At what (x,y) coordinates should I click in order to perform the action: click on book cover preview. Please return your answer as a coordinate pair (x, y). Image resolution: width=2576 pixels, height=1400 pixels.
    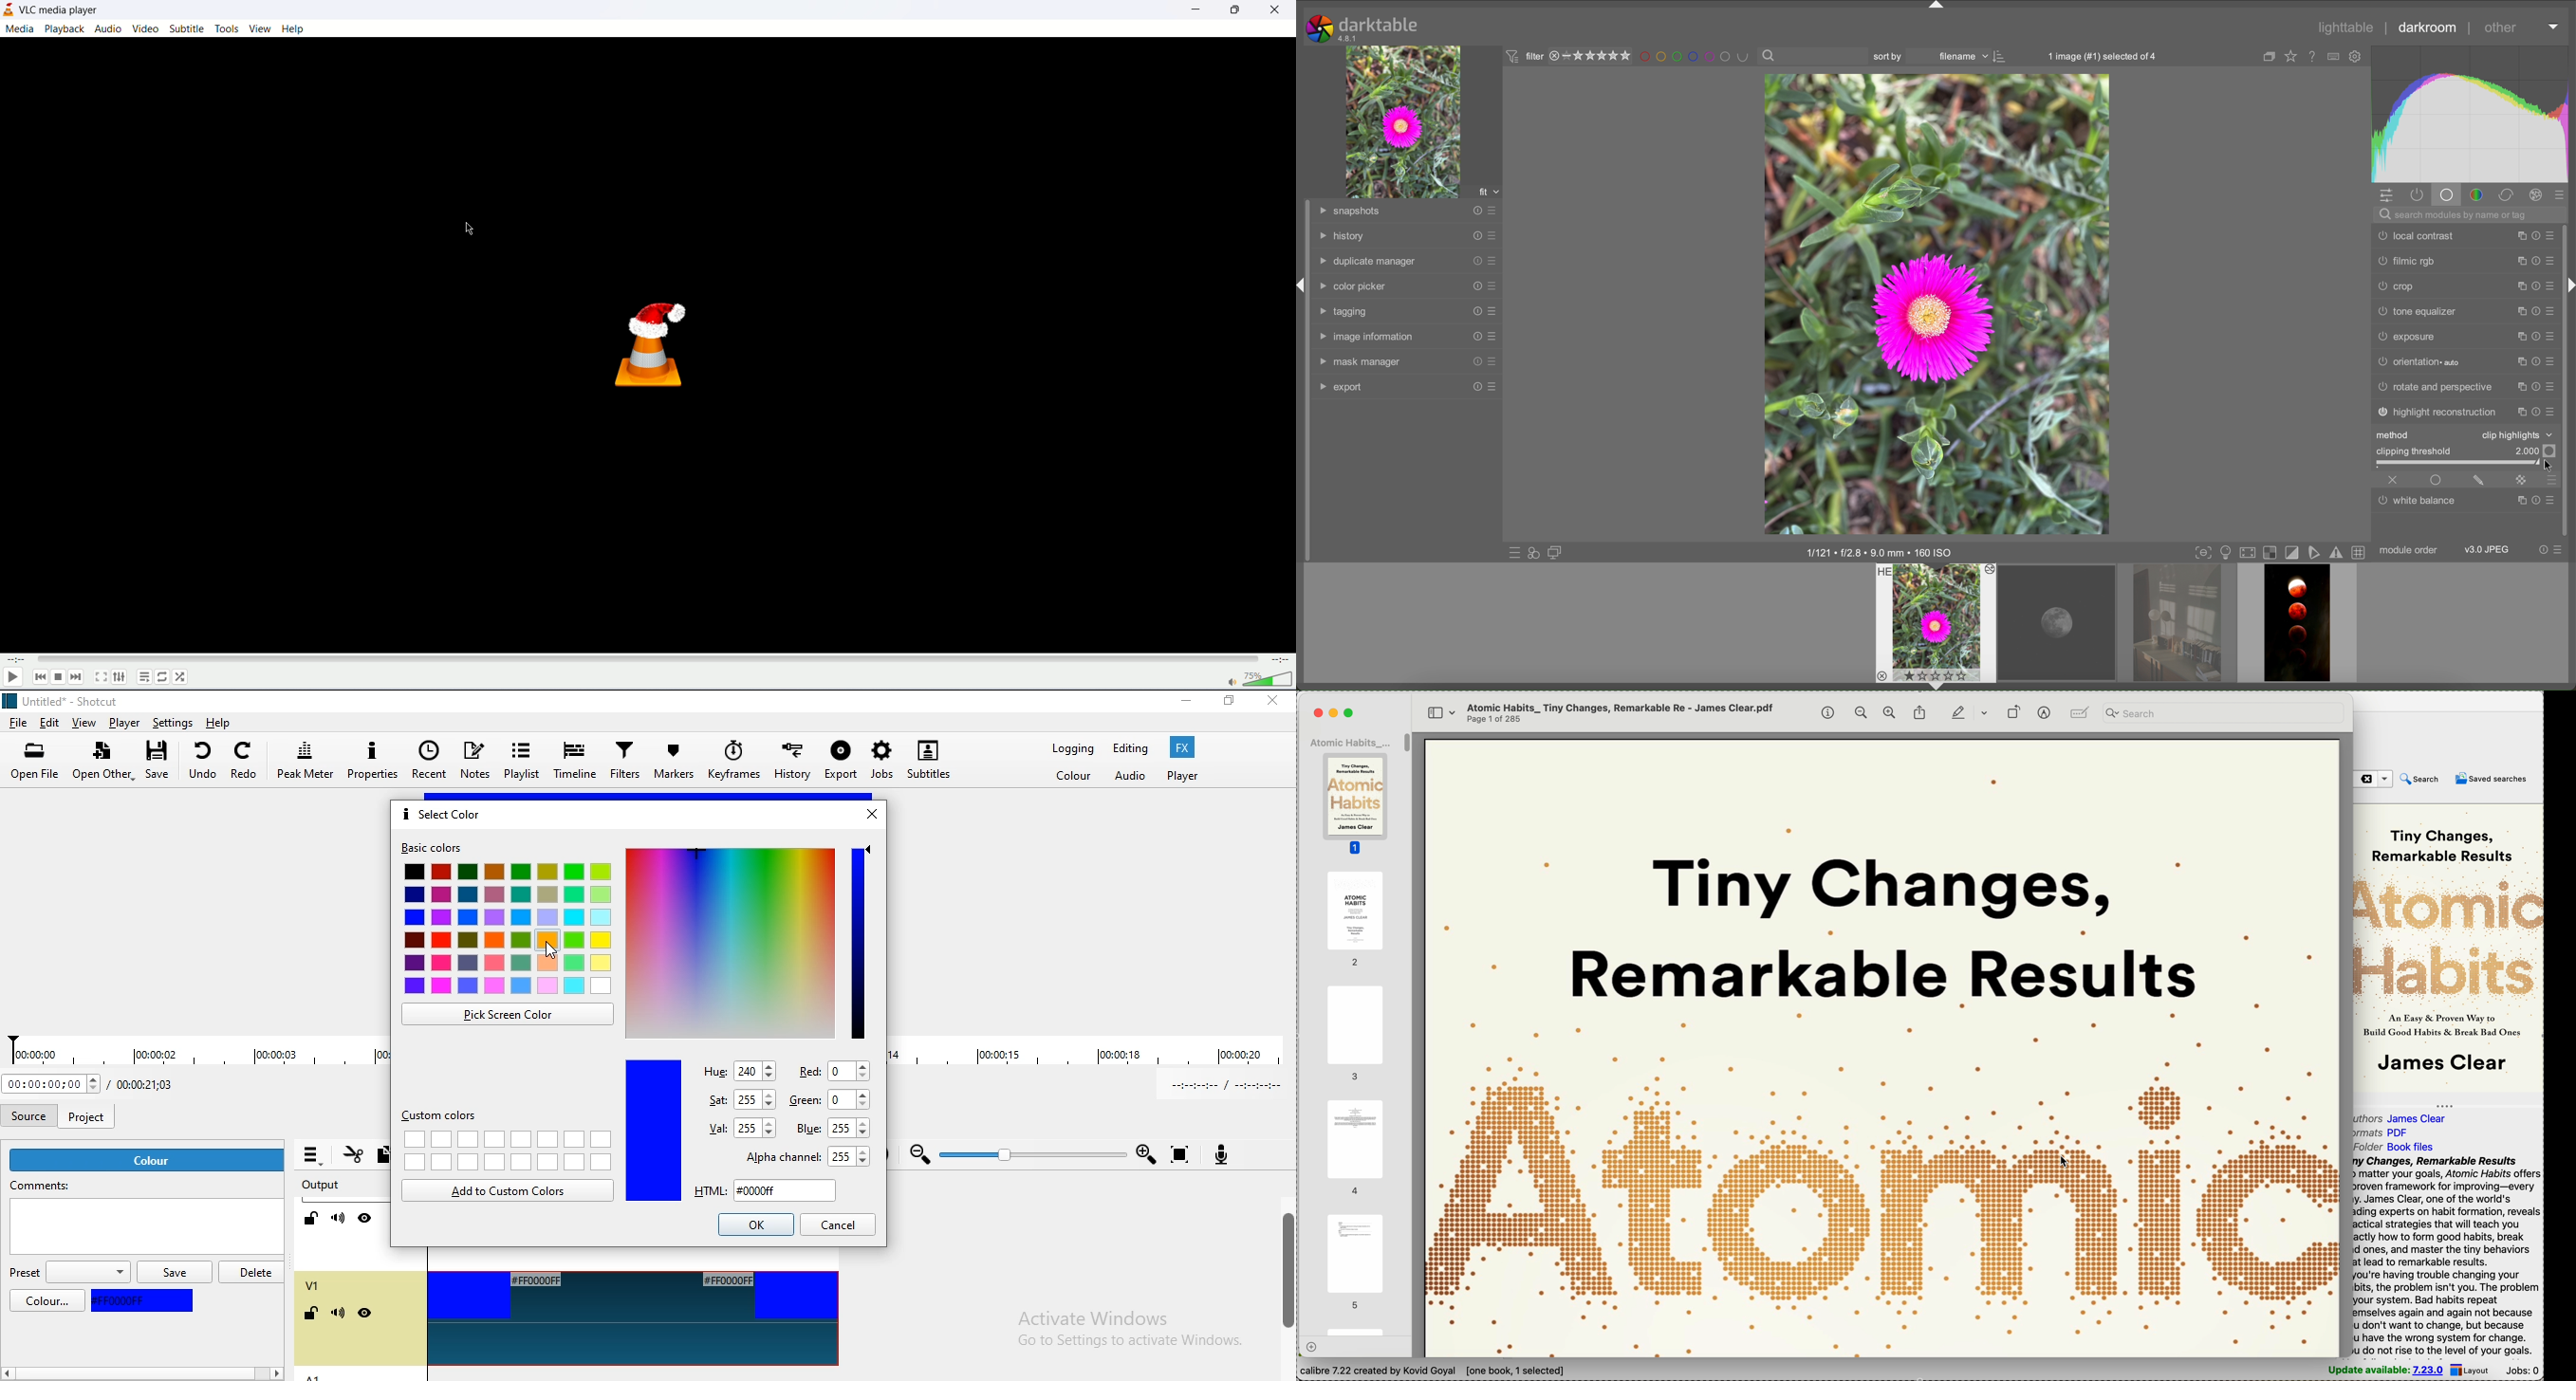
    Looking at the image, I should click on (2441, 949).